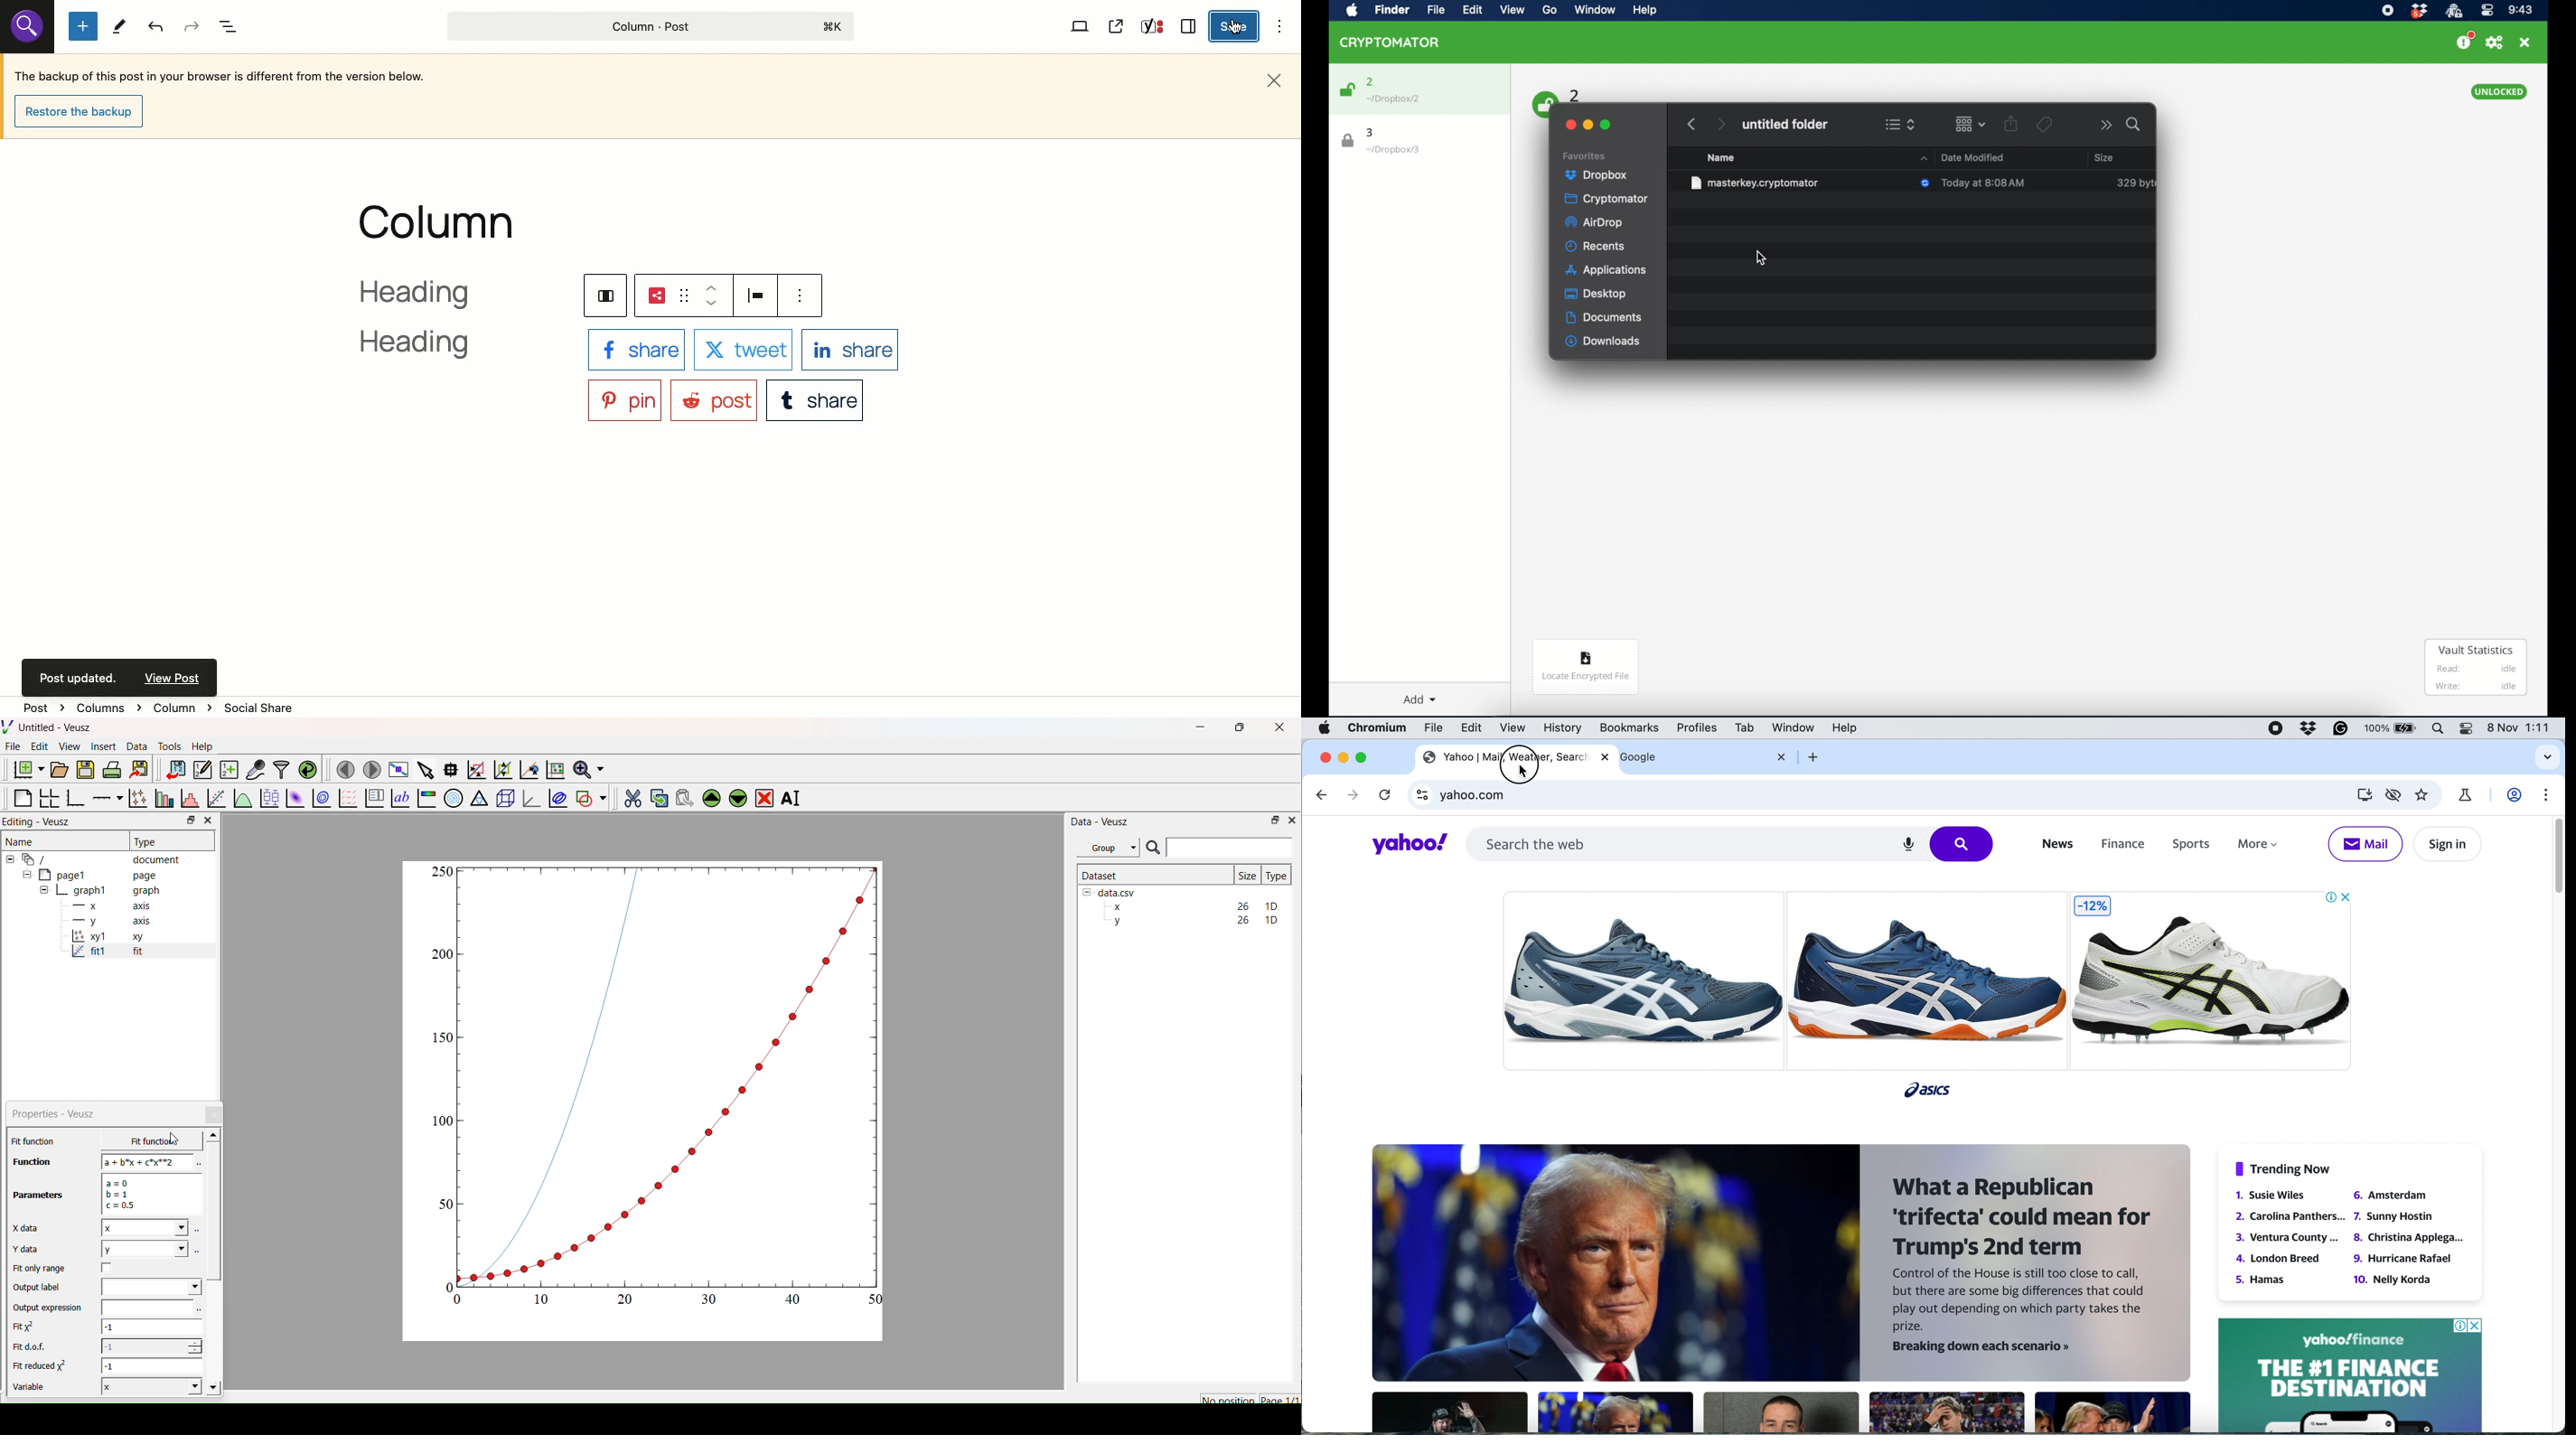 The height and width of the screenshot is (1456, 2576). Describe the element at coordinates (2044, 124) in the screenshot. I see `tags` at that location.